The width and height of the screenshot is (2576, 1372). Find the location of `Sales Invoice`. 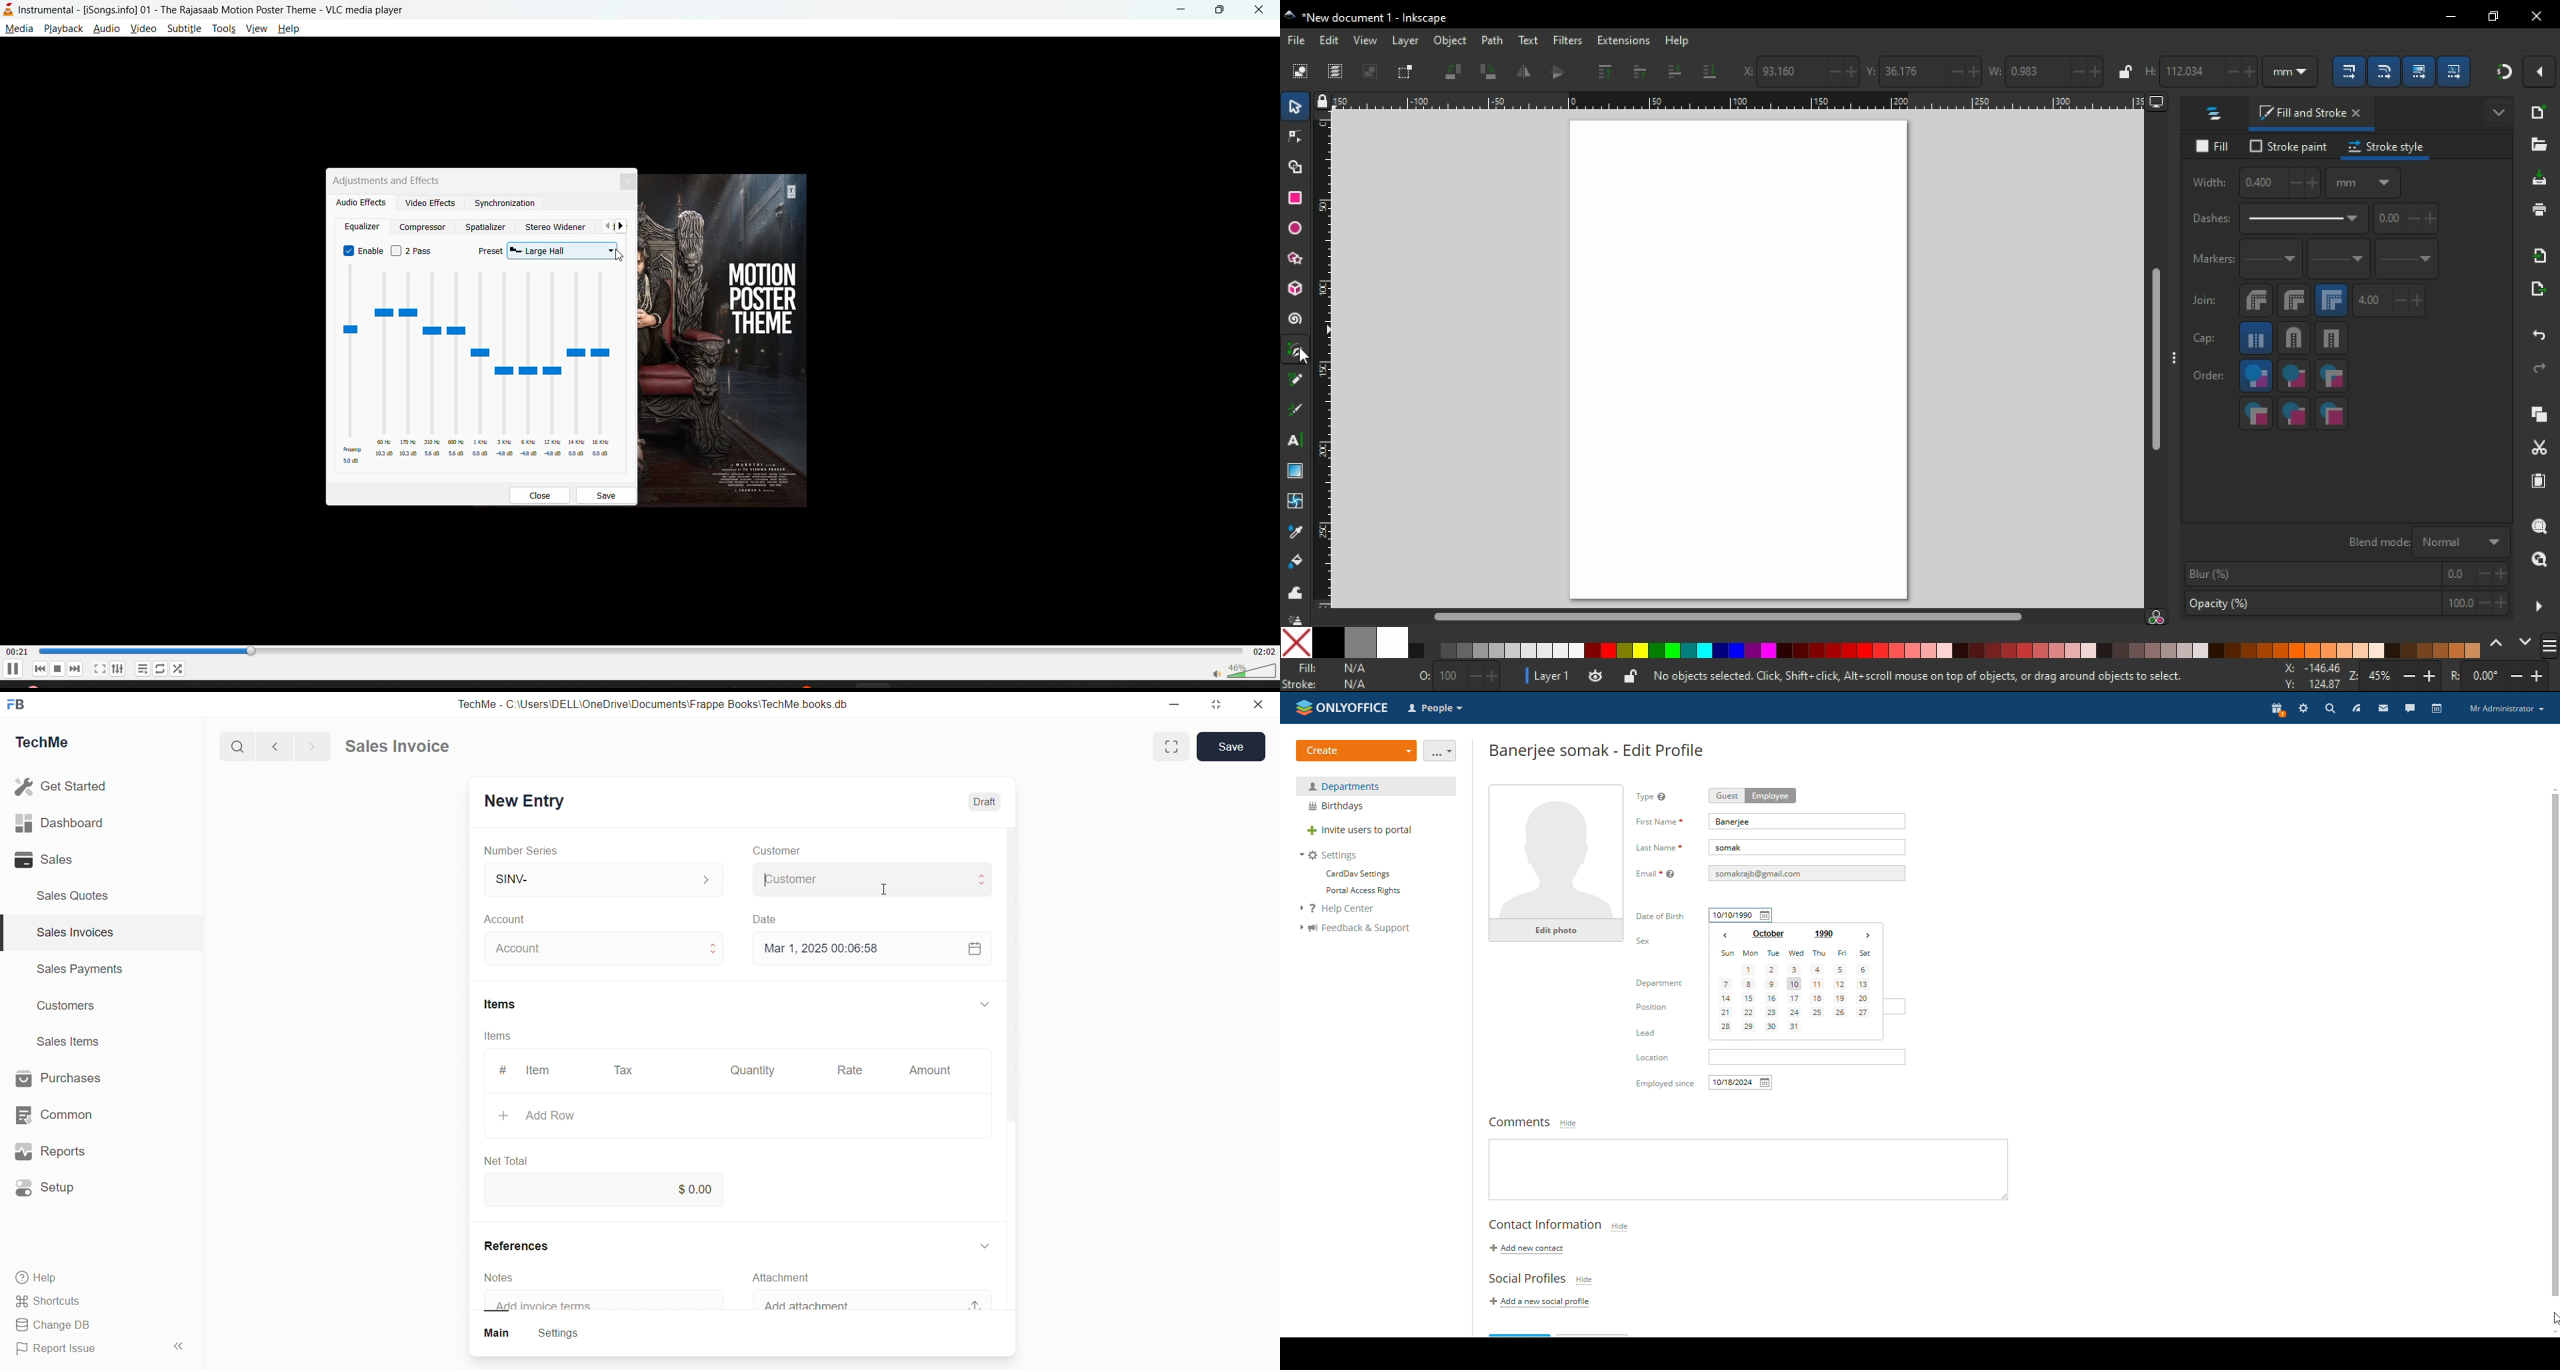

Sales Invoice is located at coordinates (403, 748).